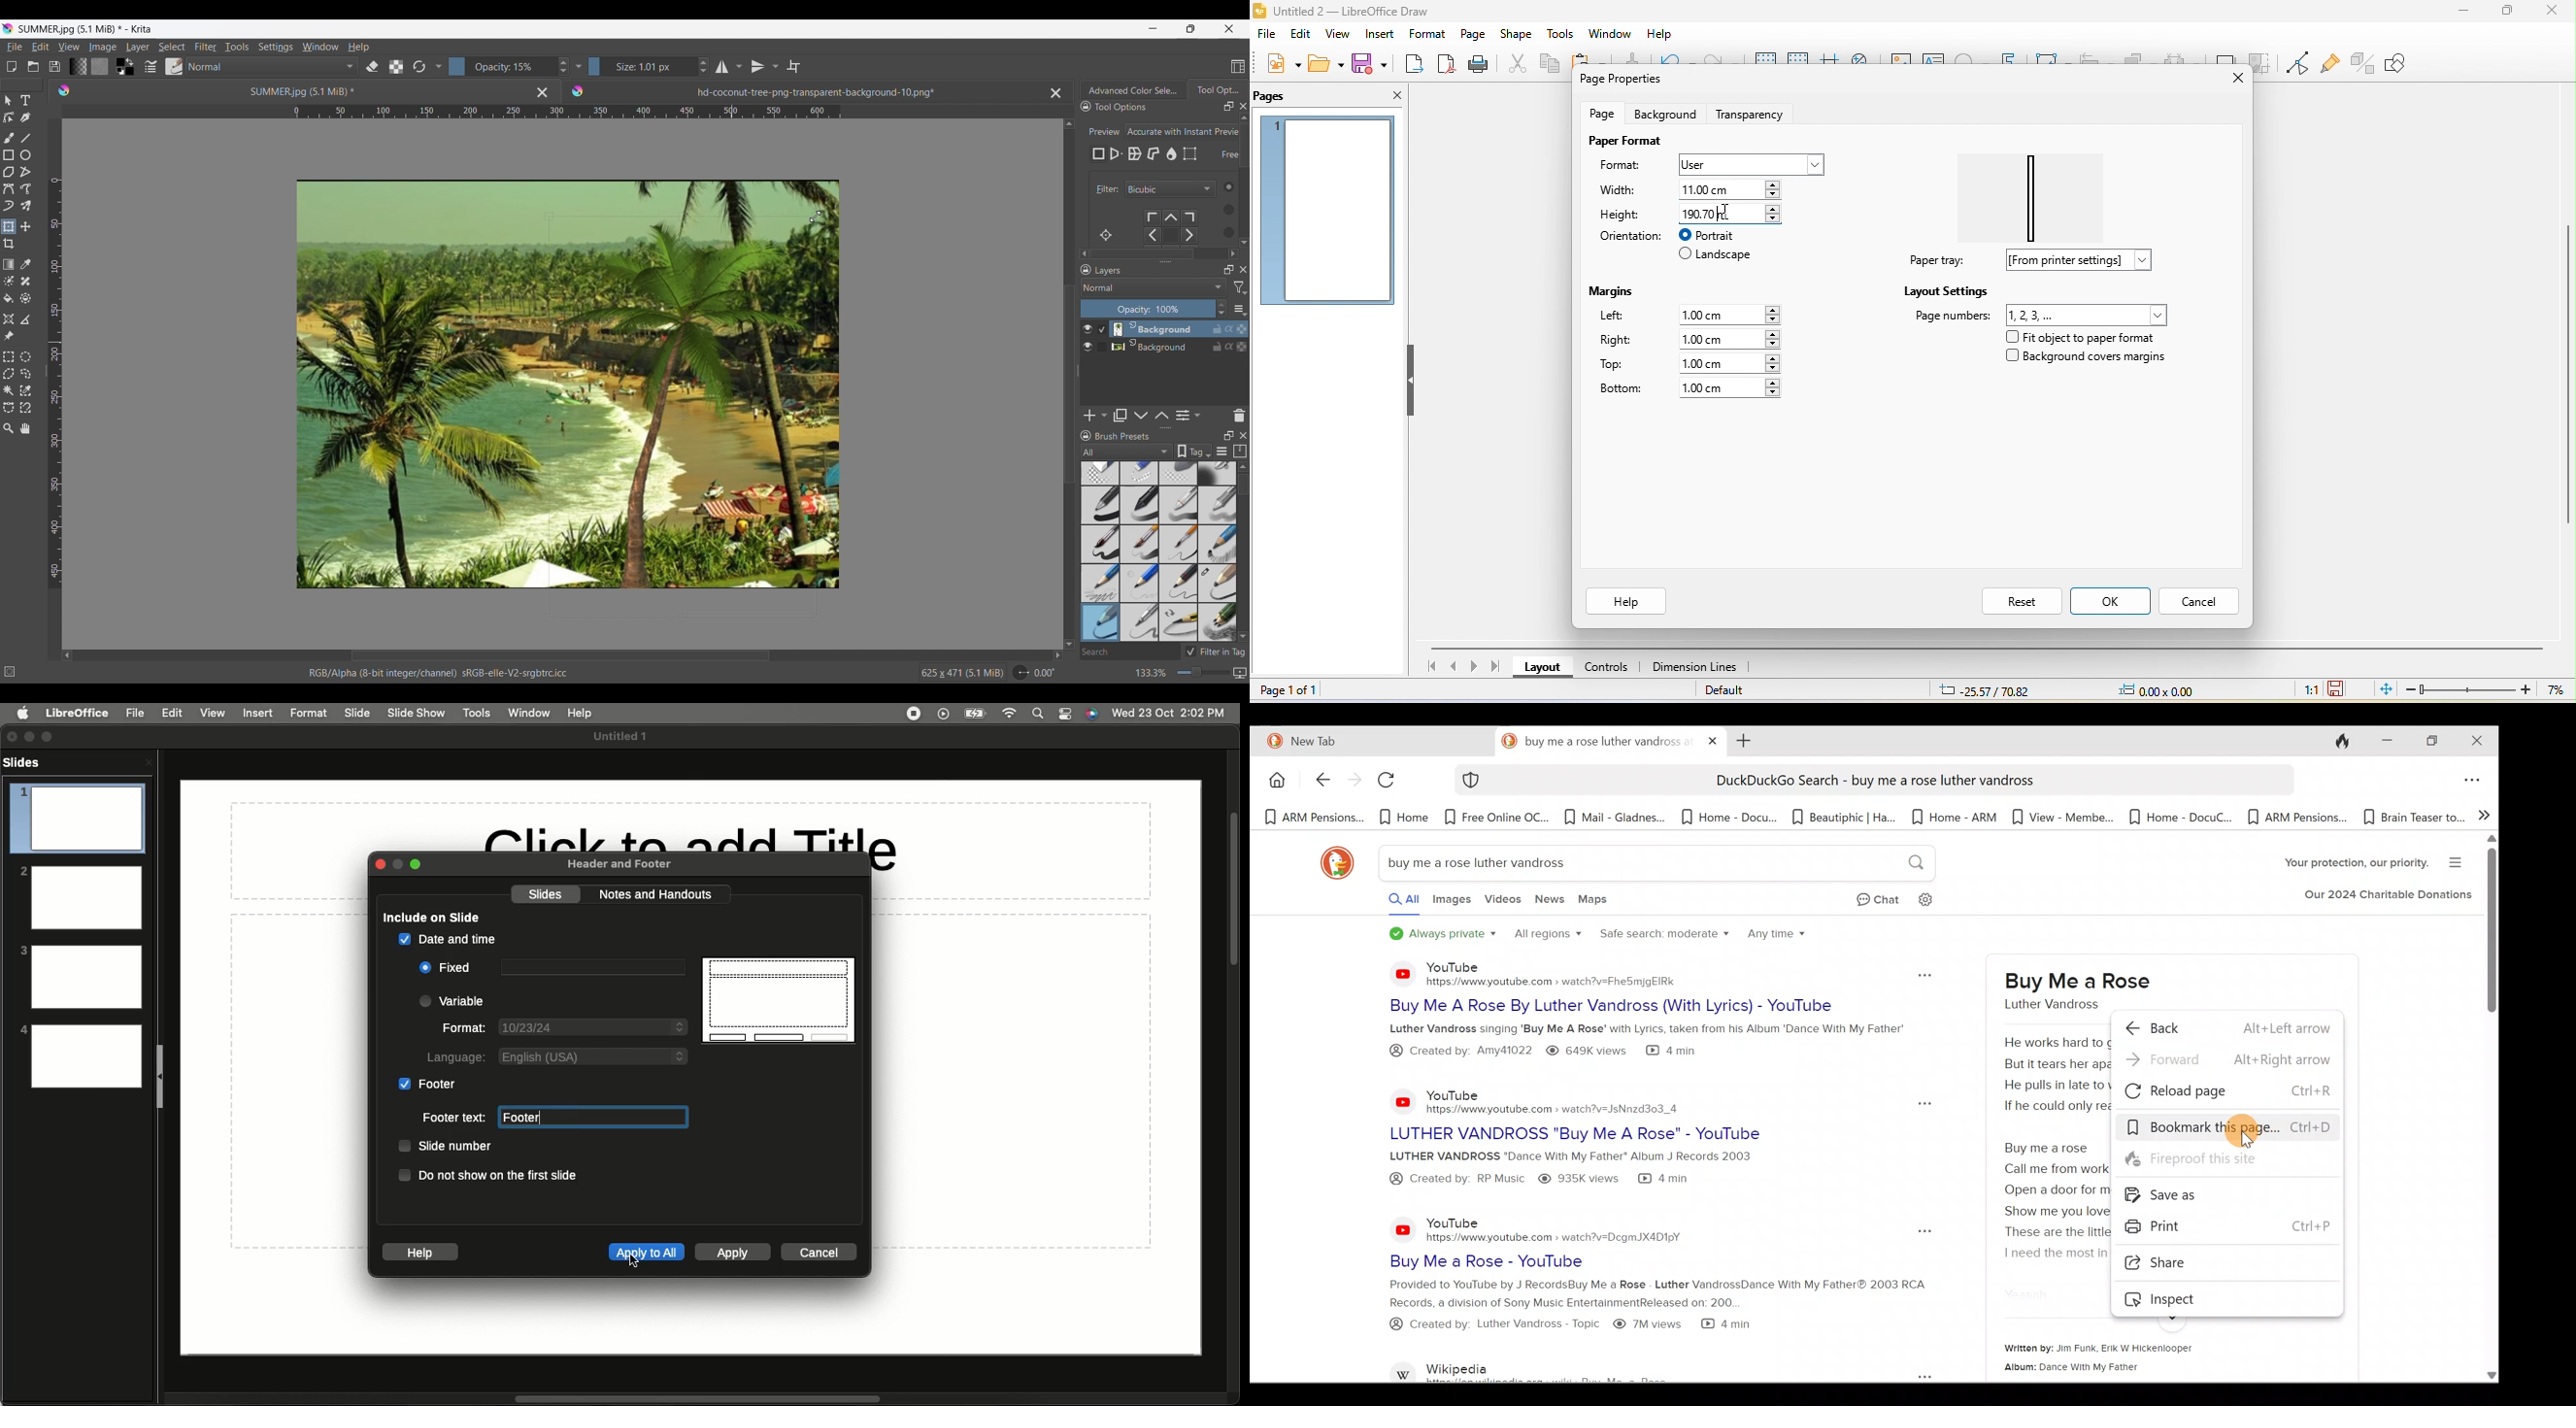  Describe the element at coordinates (509, 66) in the screenshot. I see `Increase/Decrease opacity` at that location.